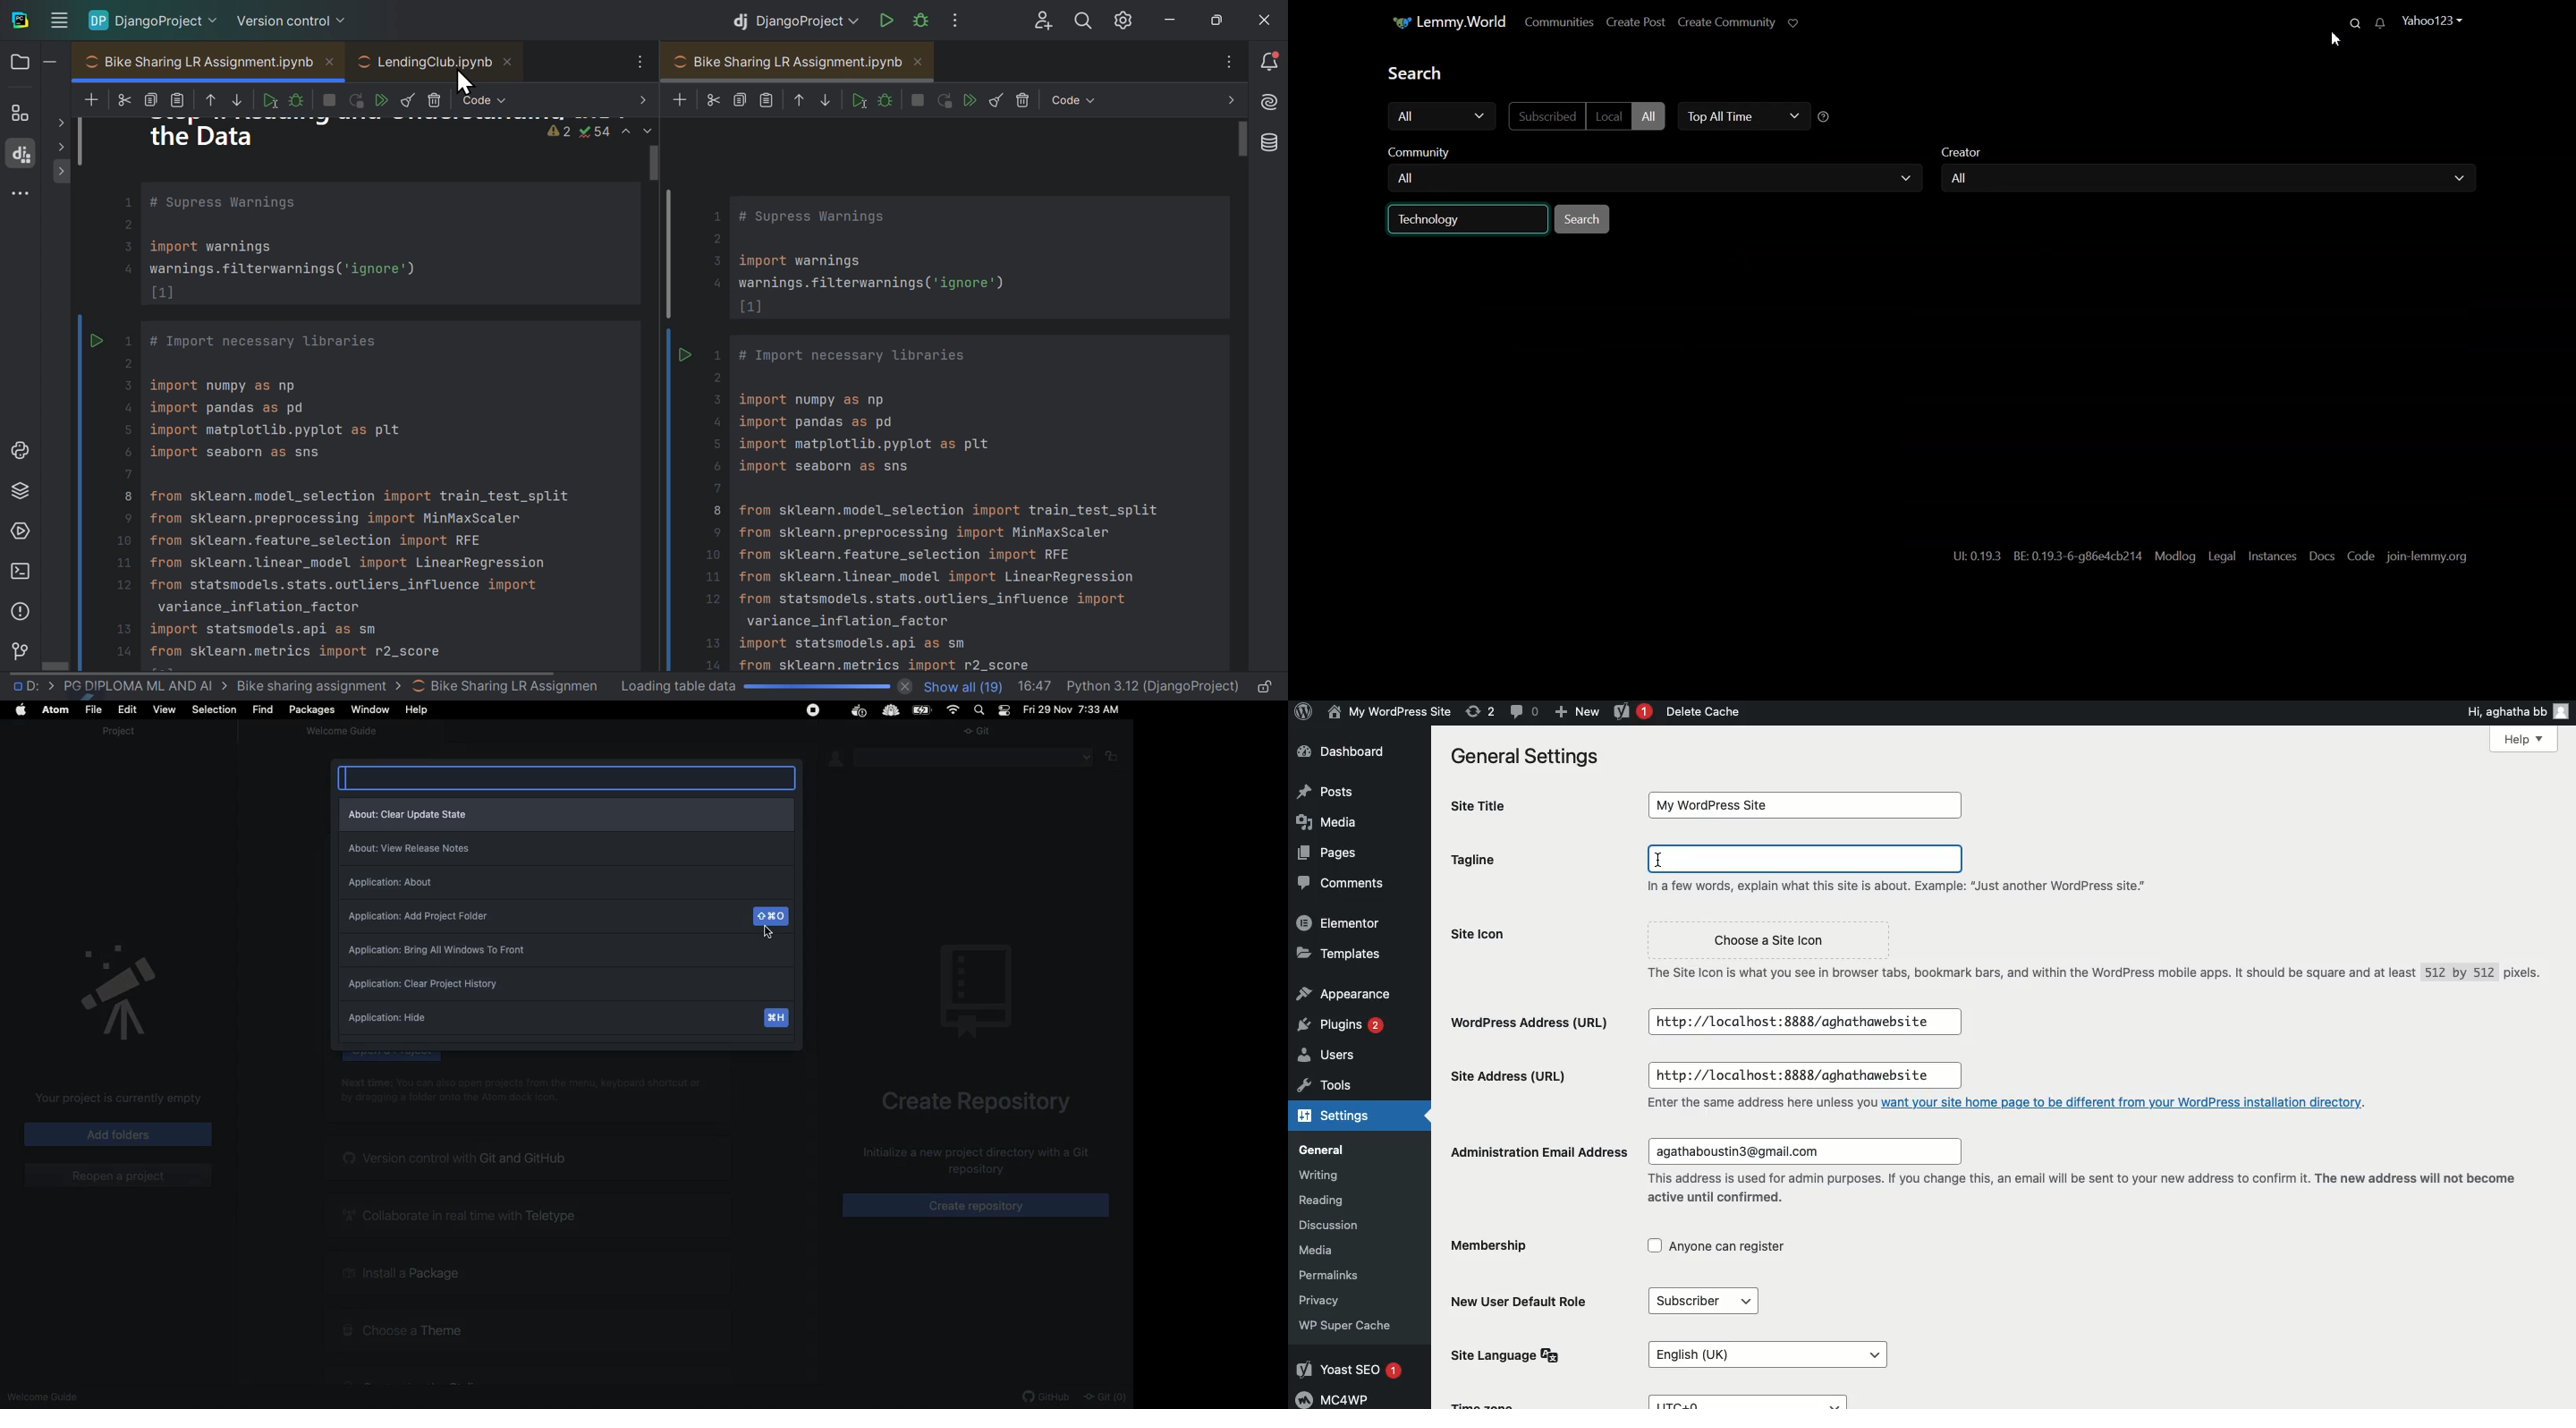  Describe the element at coordinates (1224, 101) in the screenshot. I see `next` at that location.